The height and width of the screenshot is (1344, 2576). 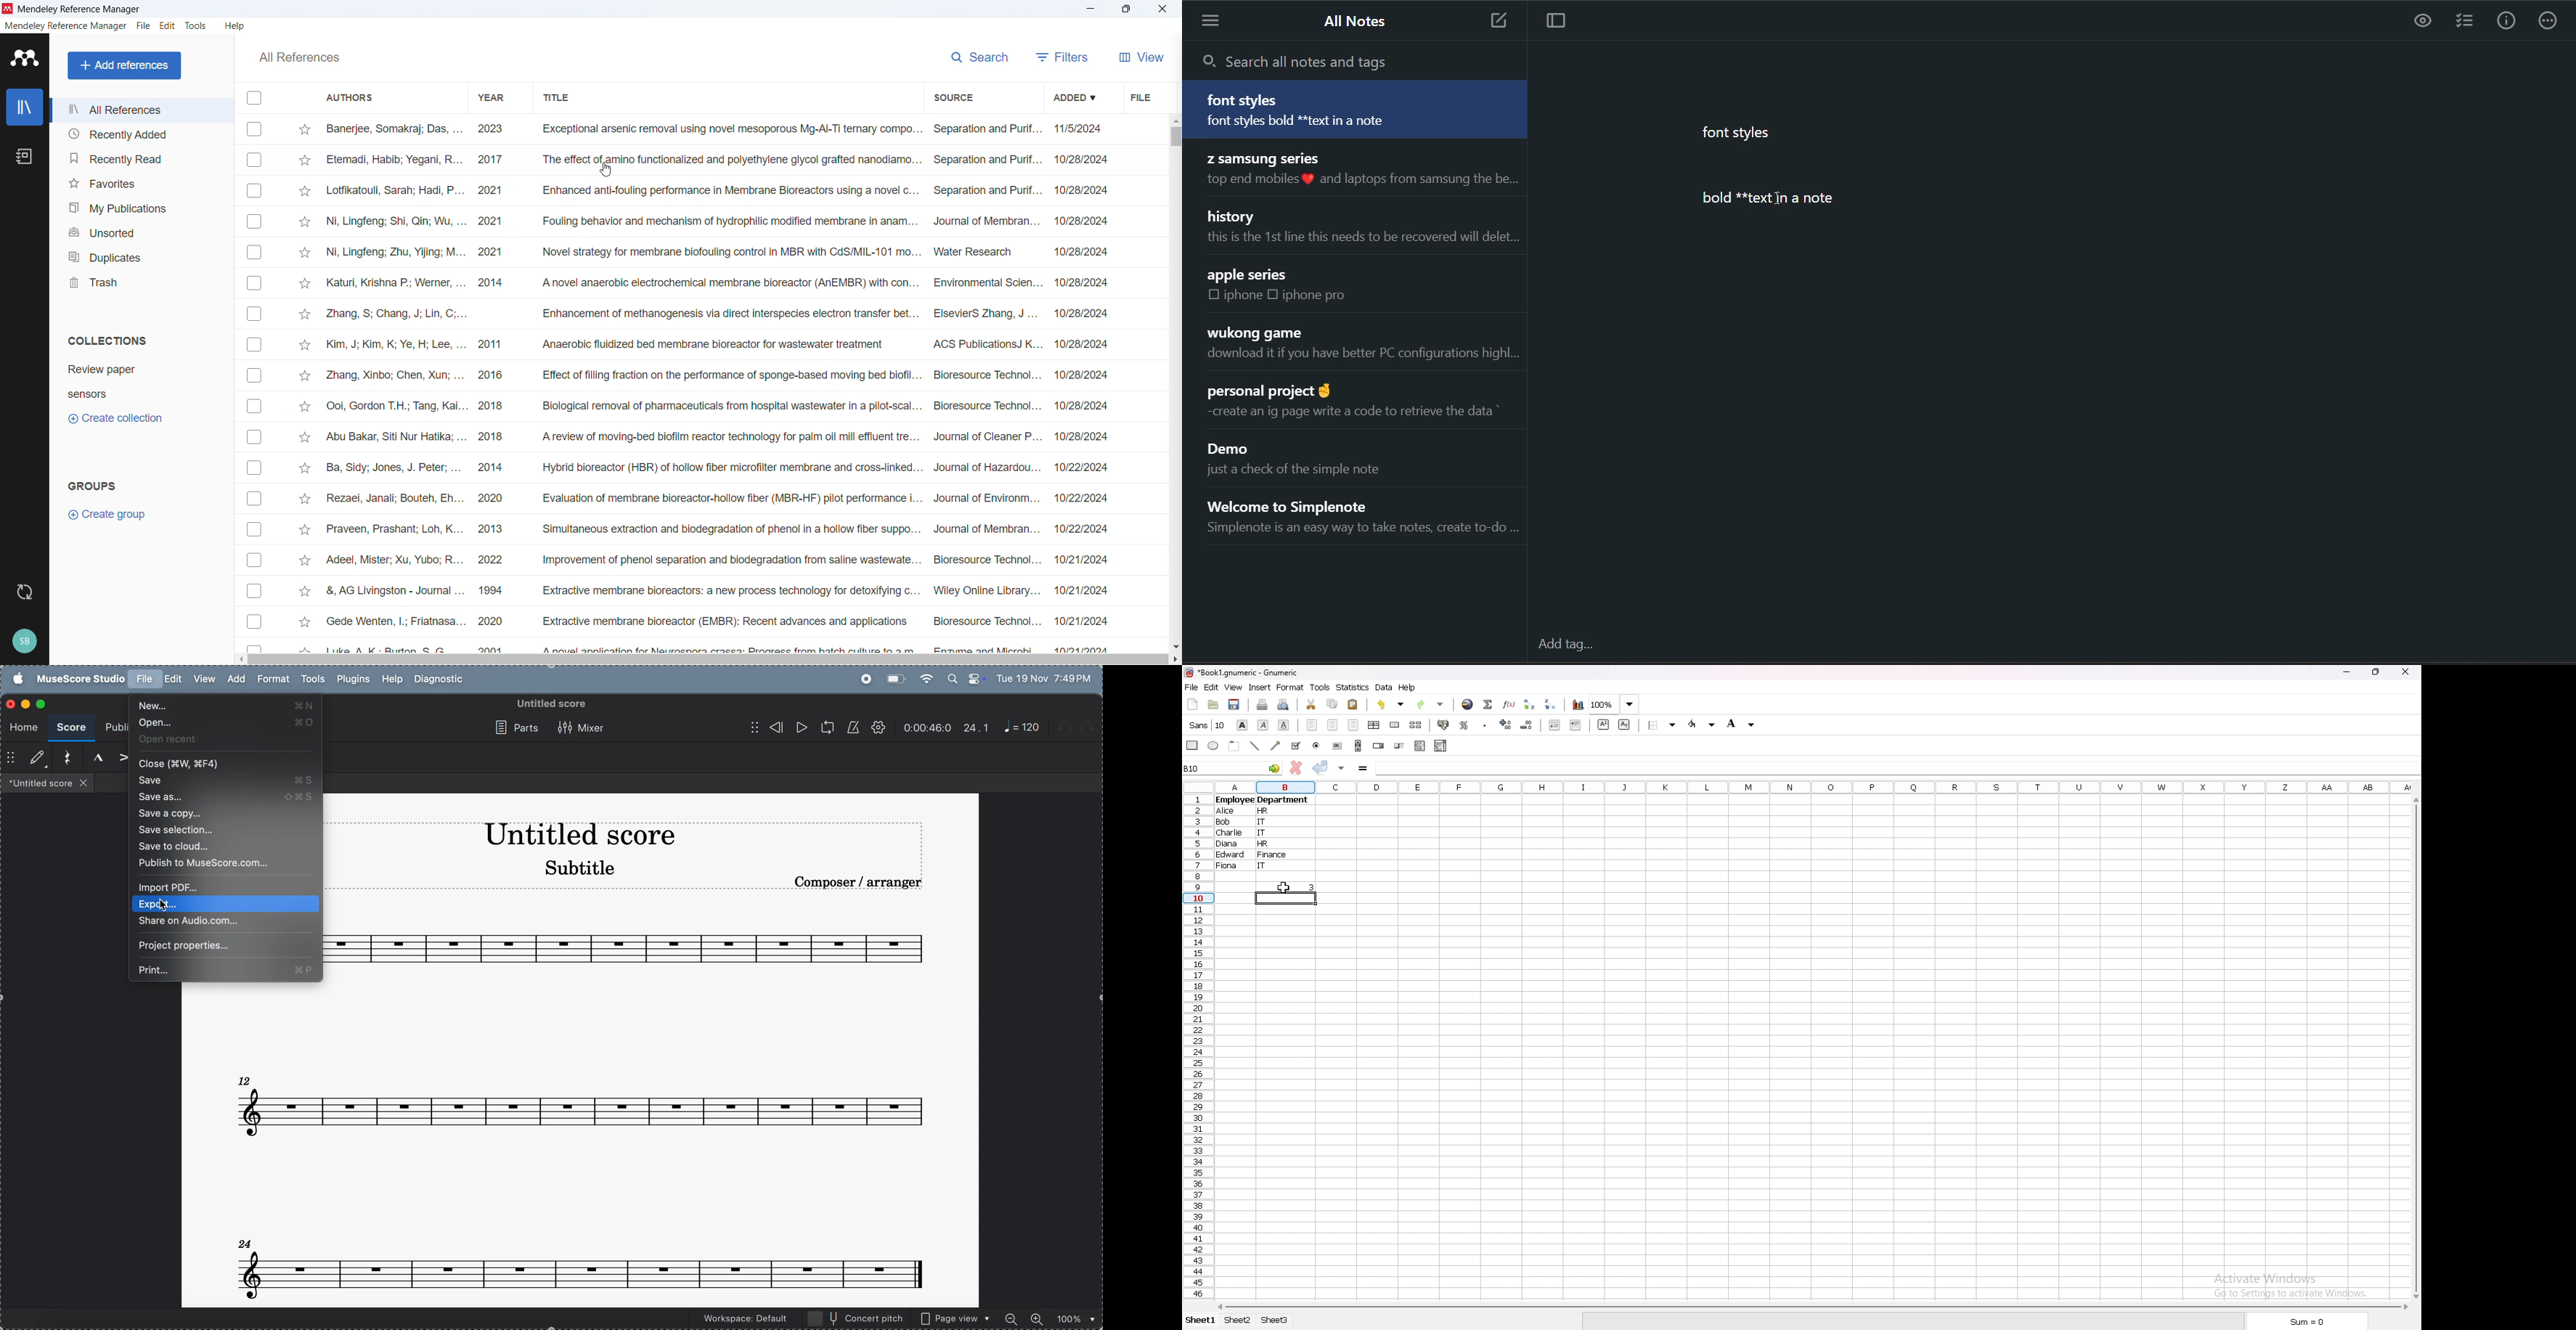 What do you see at coordinates (1063, 57) in the screenshot?
I see `filters` at bounding box center [1063, 57].